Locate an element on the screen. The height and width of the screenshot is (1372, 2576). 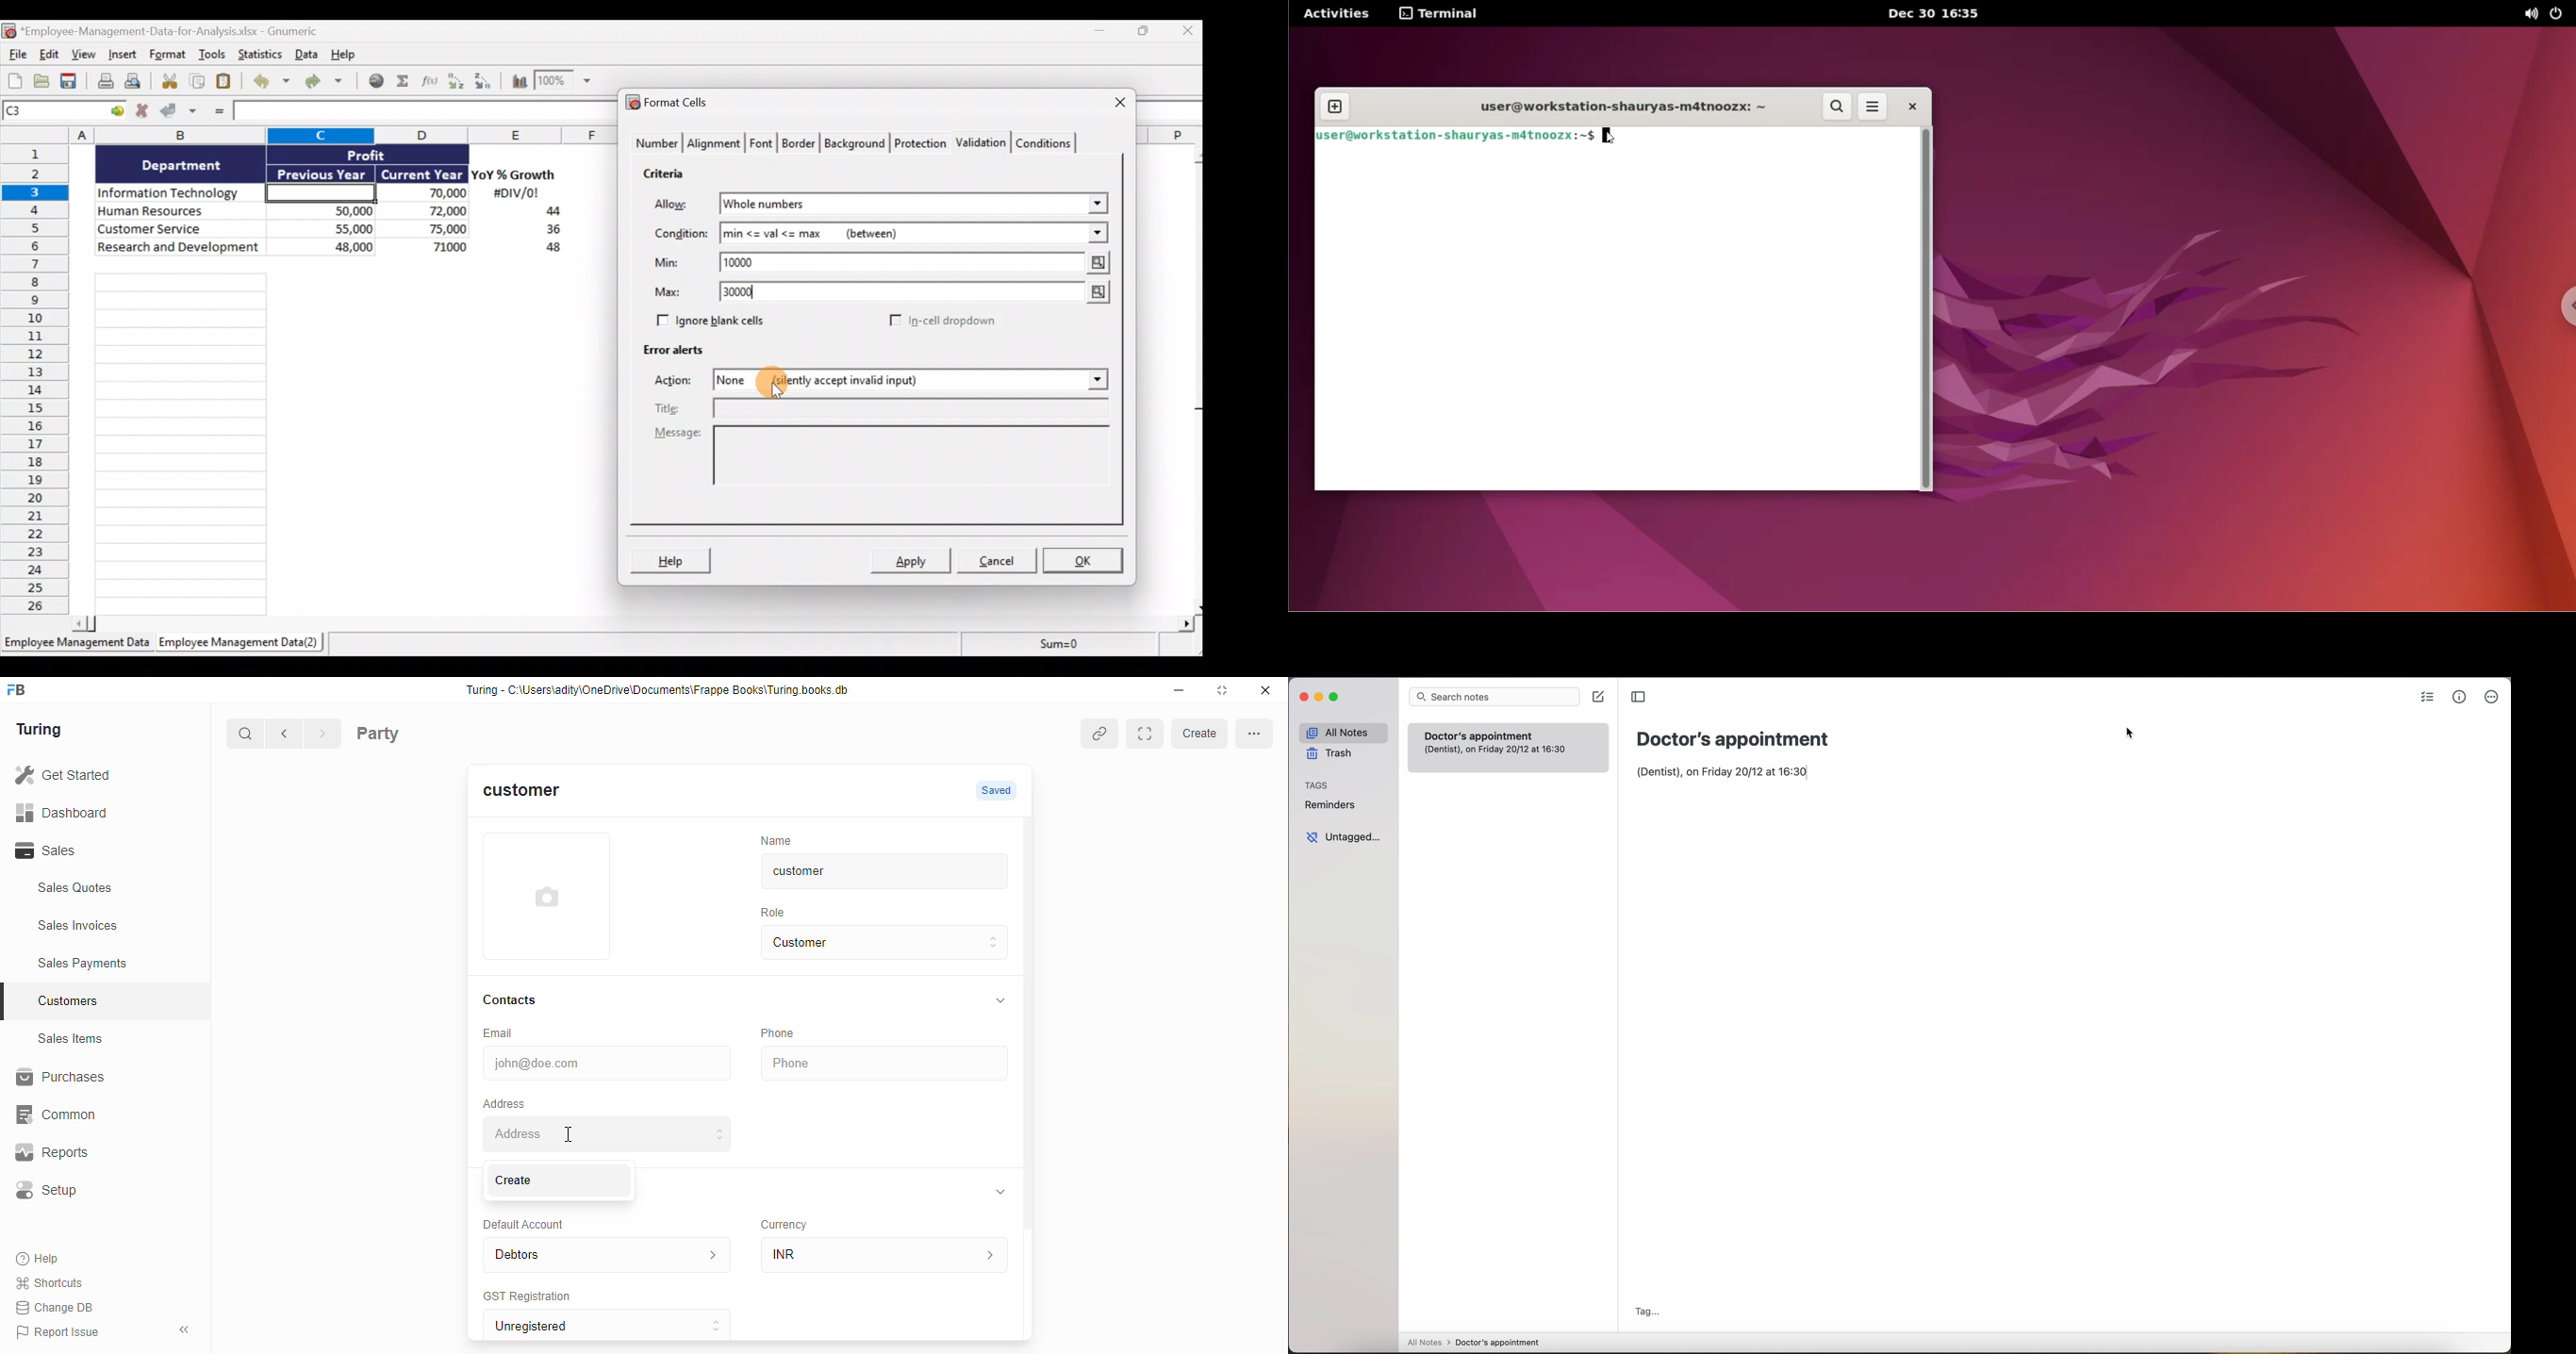
50,000 is located at coordinates (328, 210).